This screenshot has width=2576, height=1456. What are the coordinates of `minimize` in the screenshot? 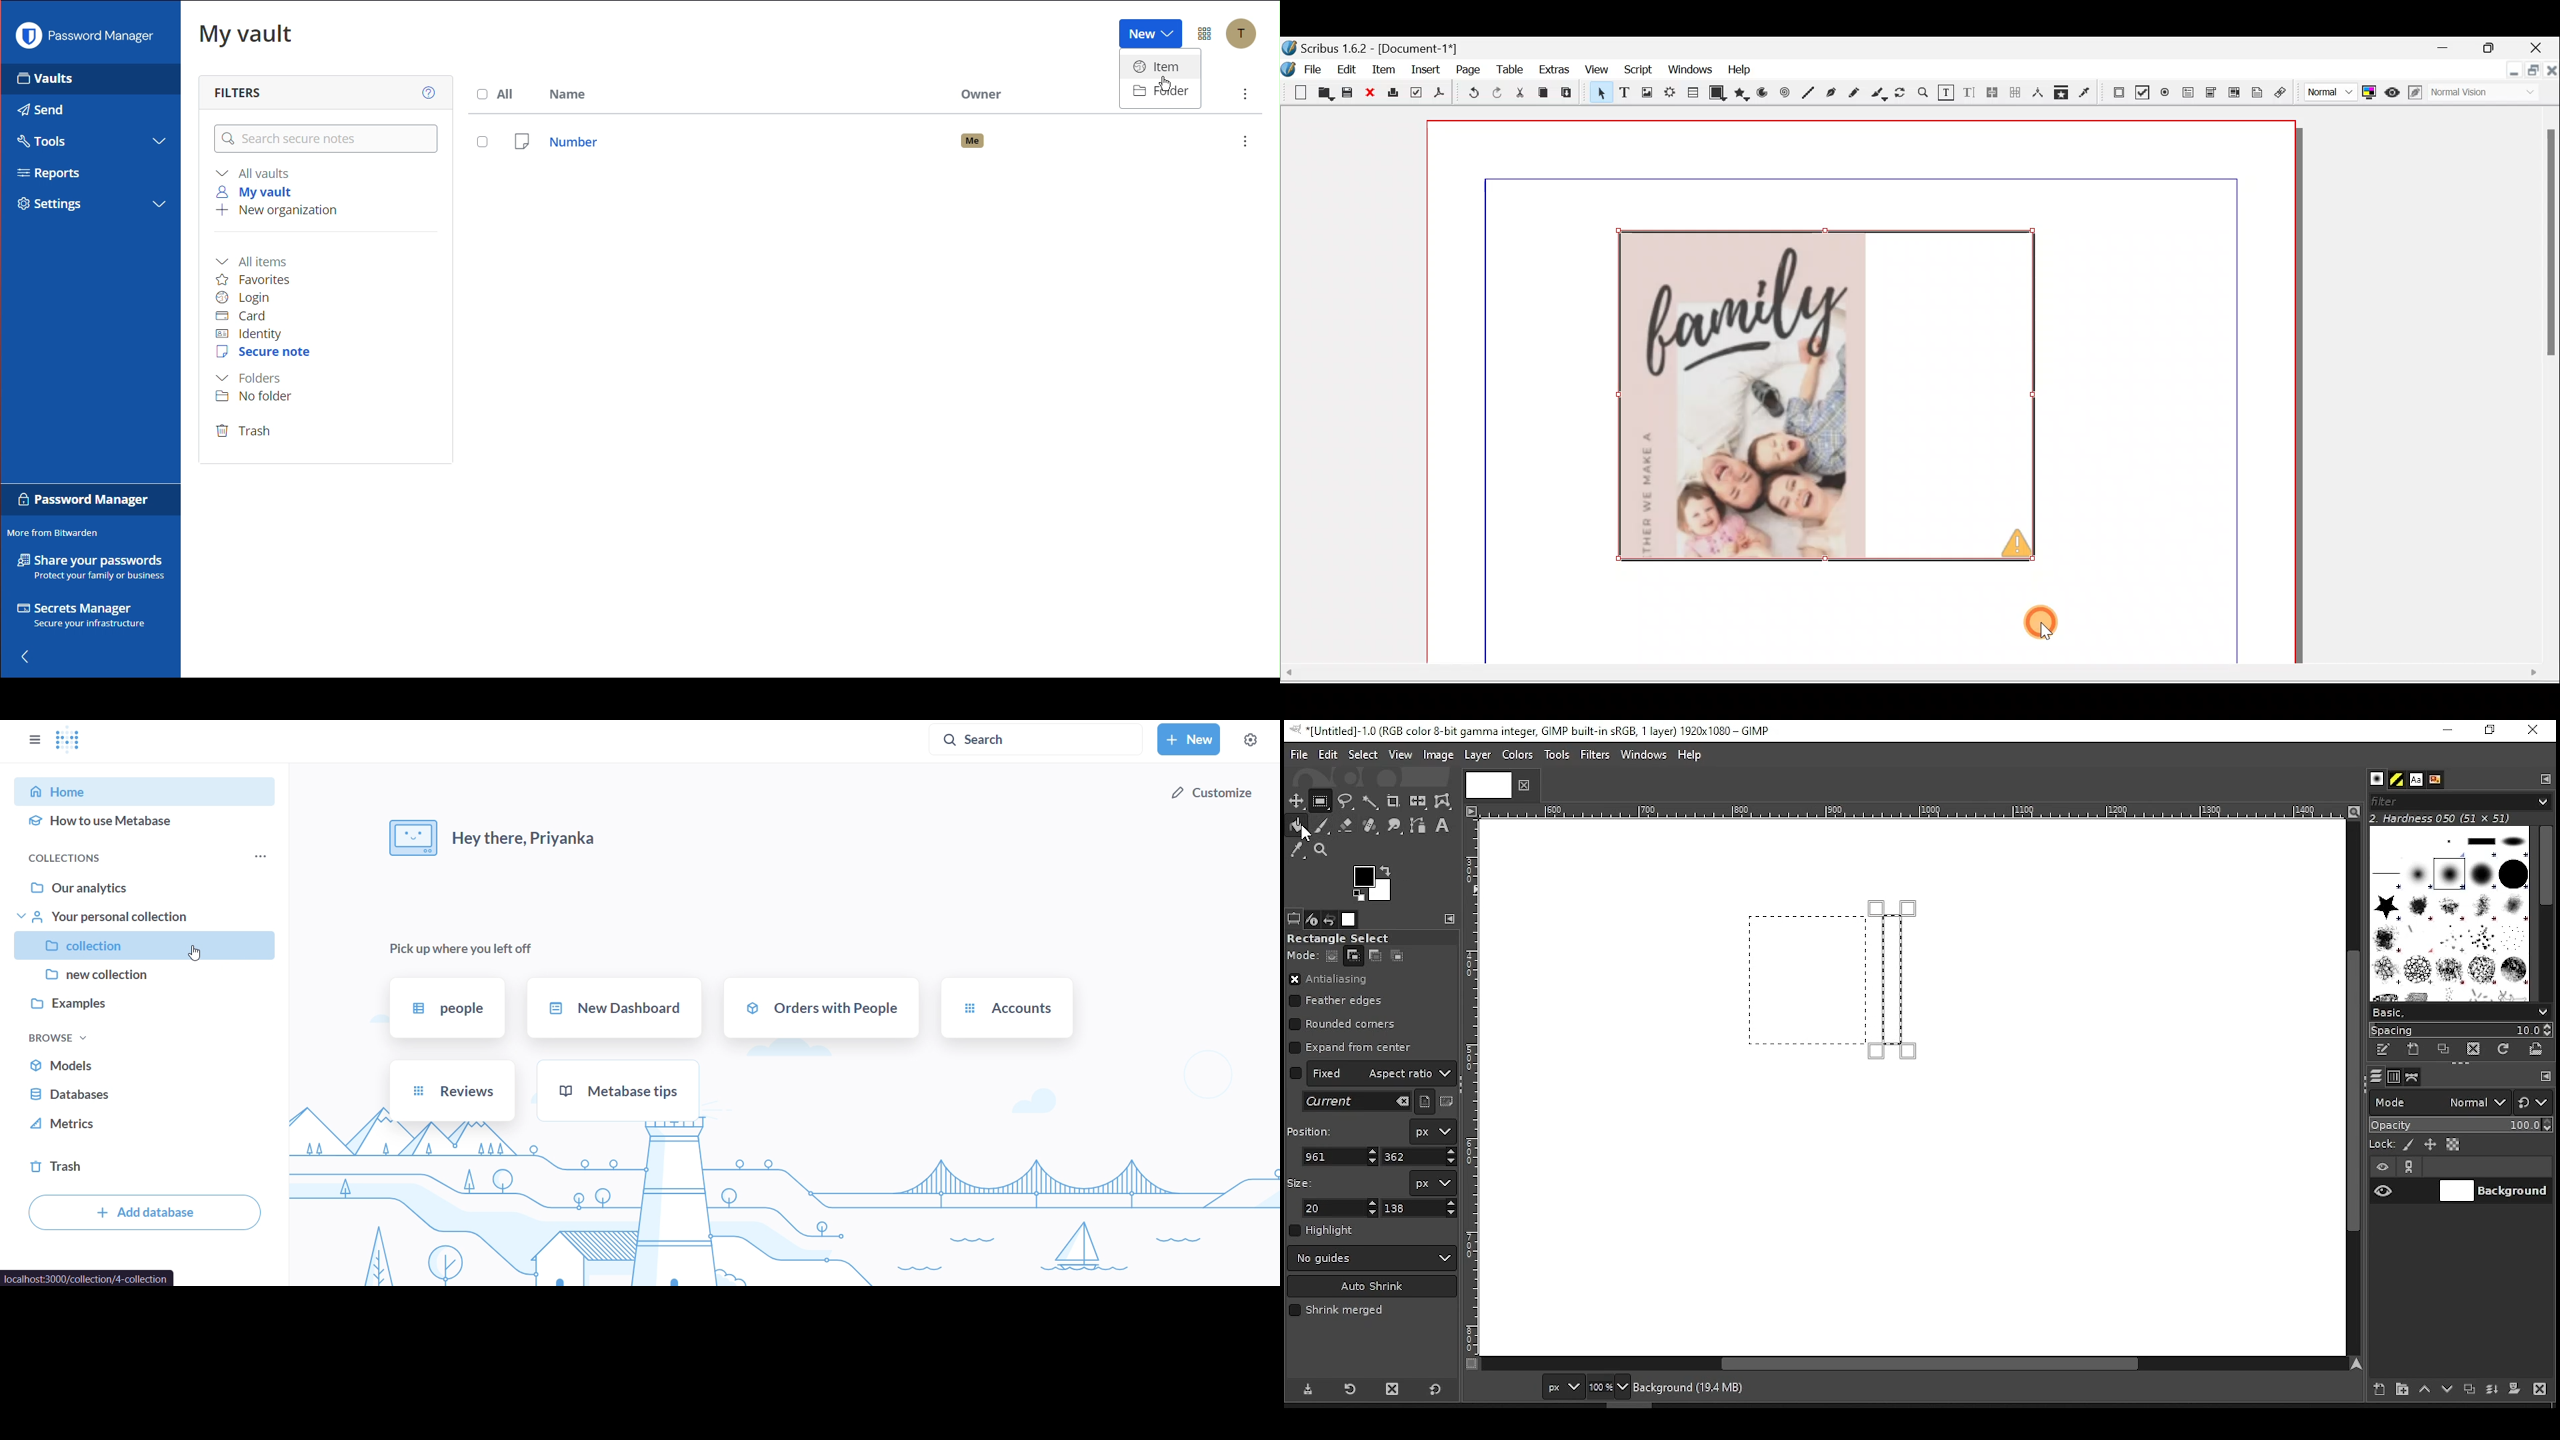 It's located at (2446, 731).